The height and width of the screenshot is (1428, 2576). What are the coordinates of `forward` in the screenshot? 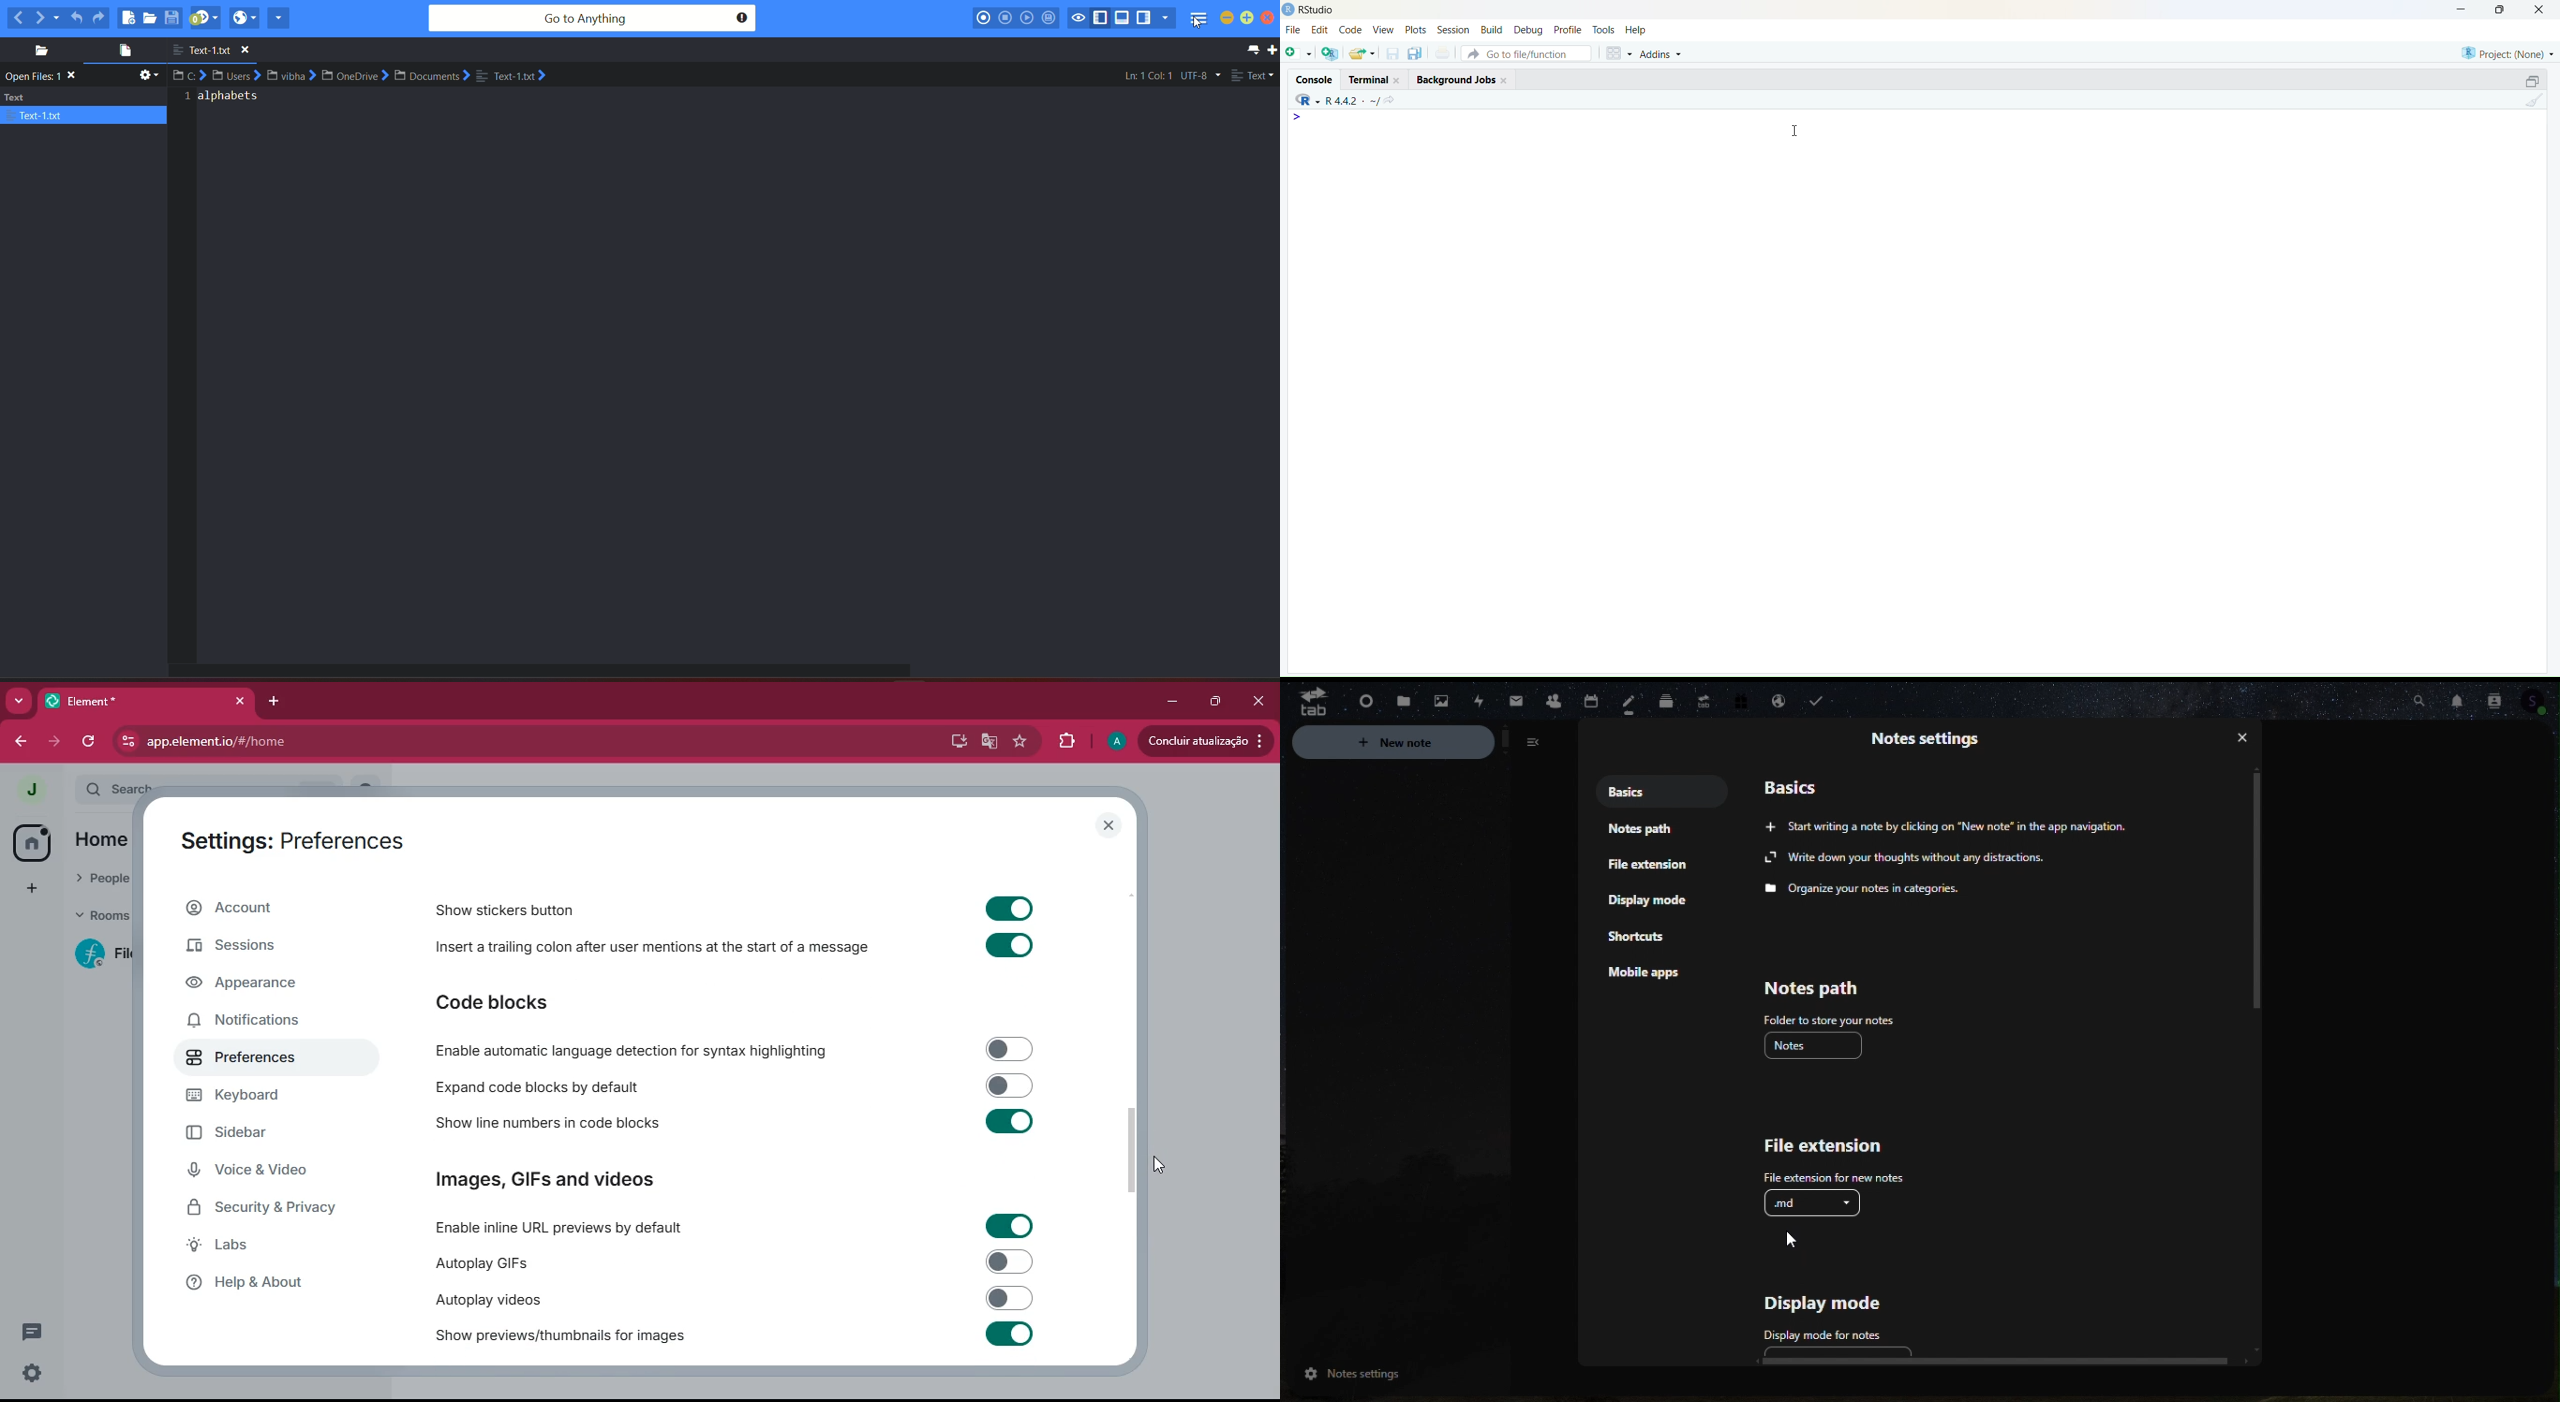 It's located at (57, 742).